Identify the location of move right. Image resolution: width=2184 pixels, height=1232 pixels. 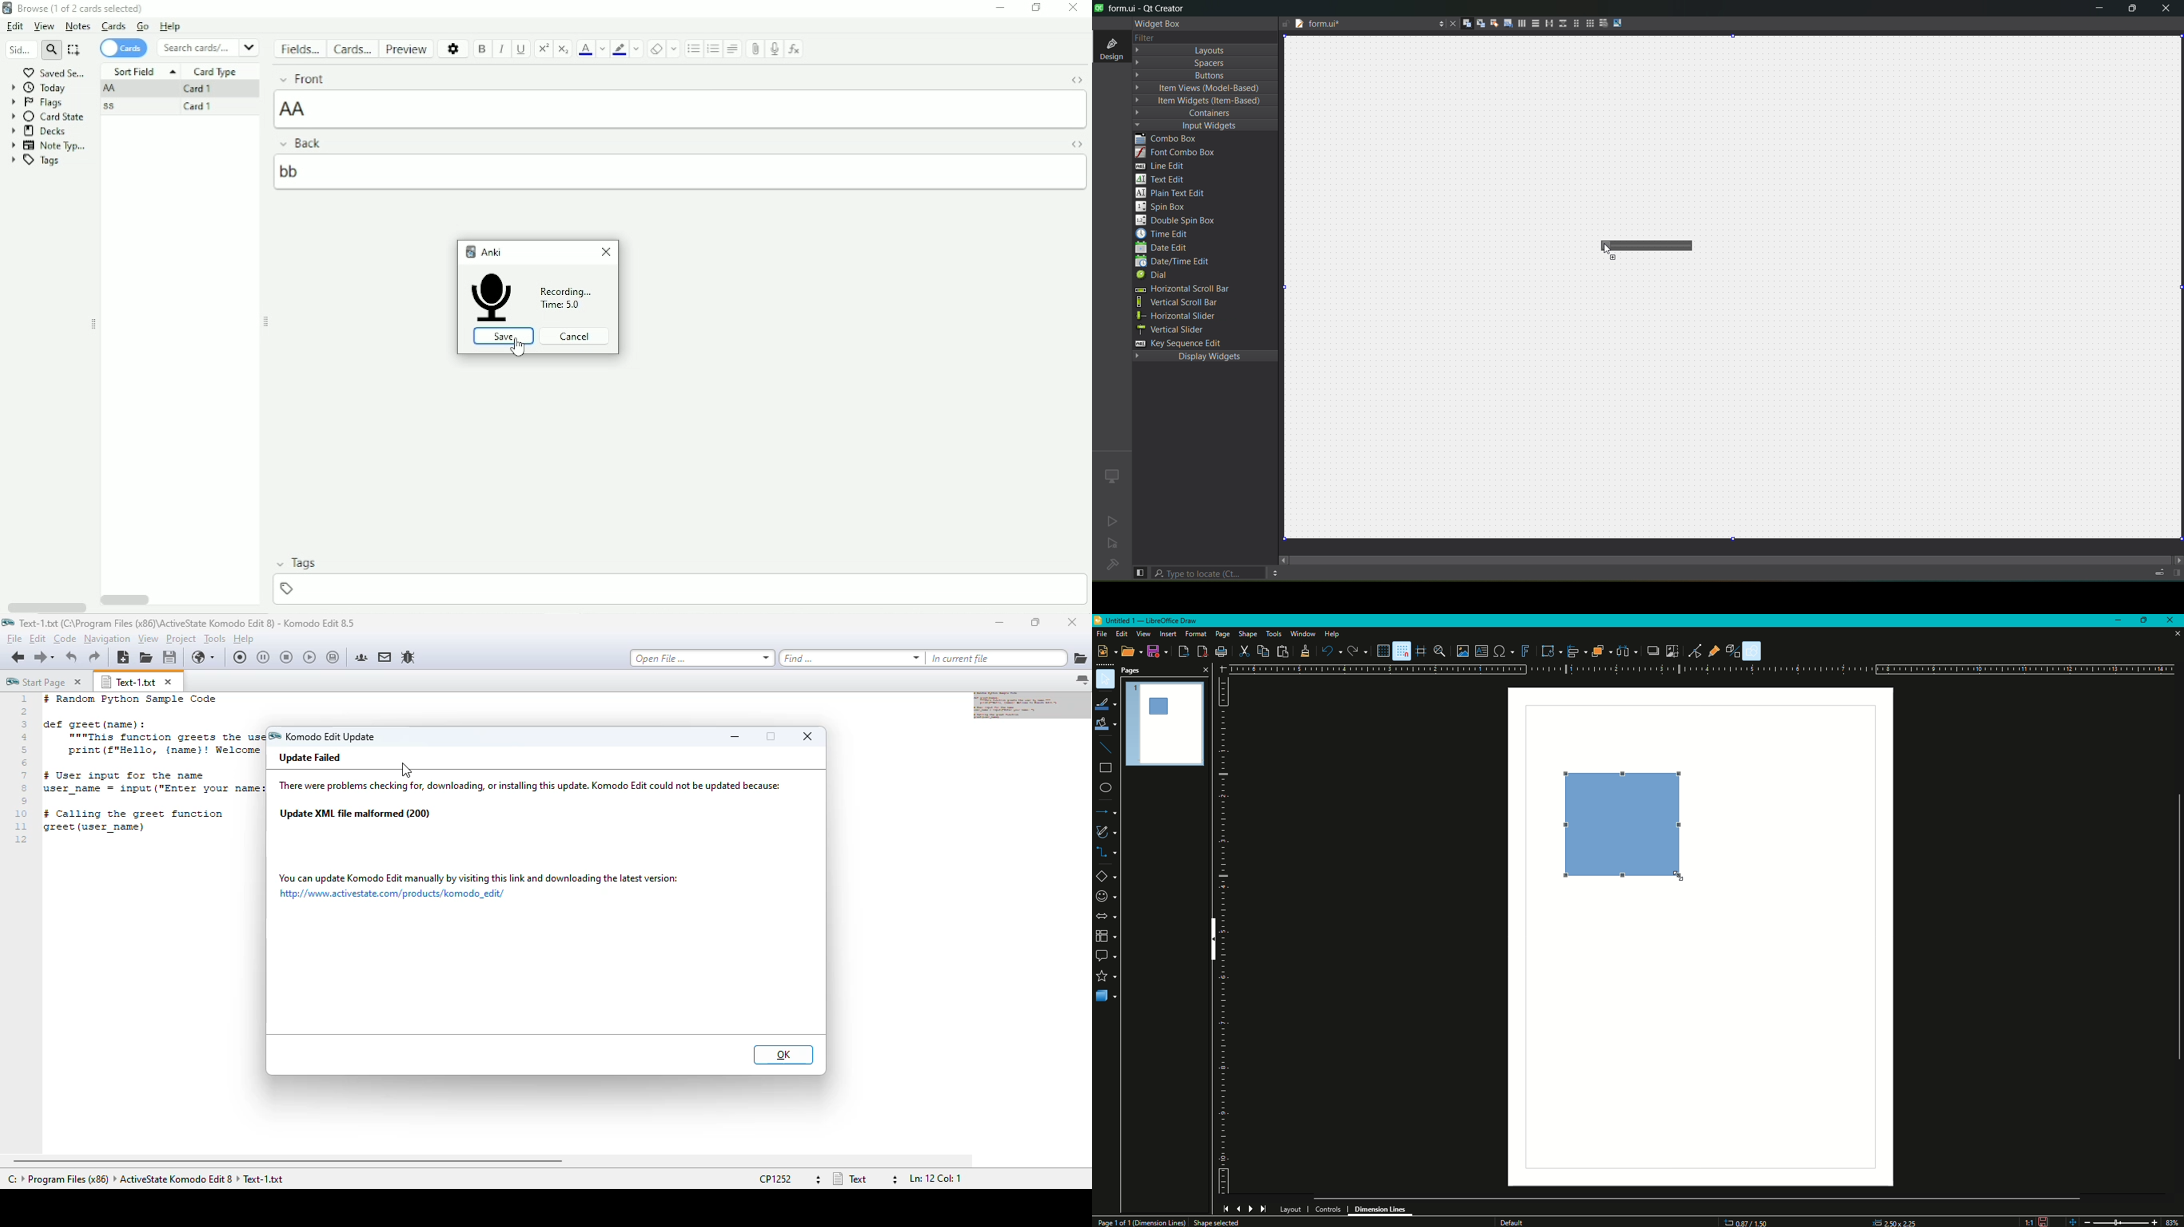
(1284, 560).